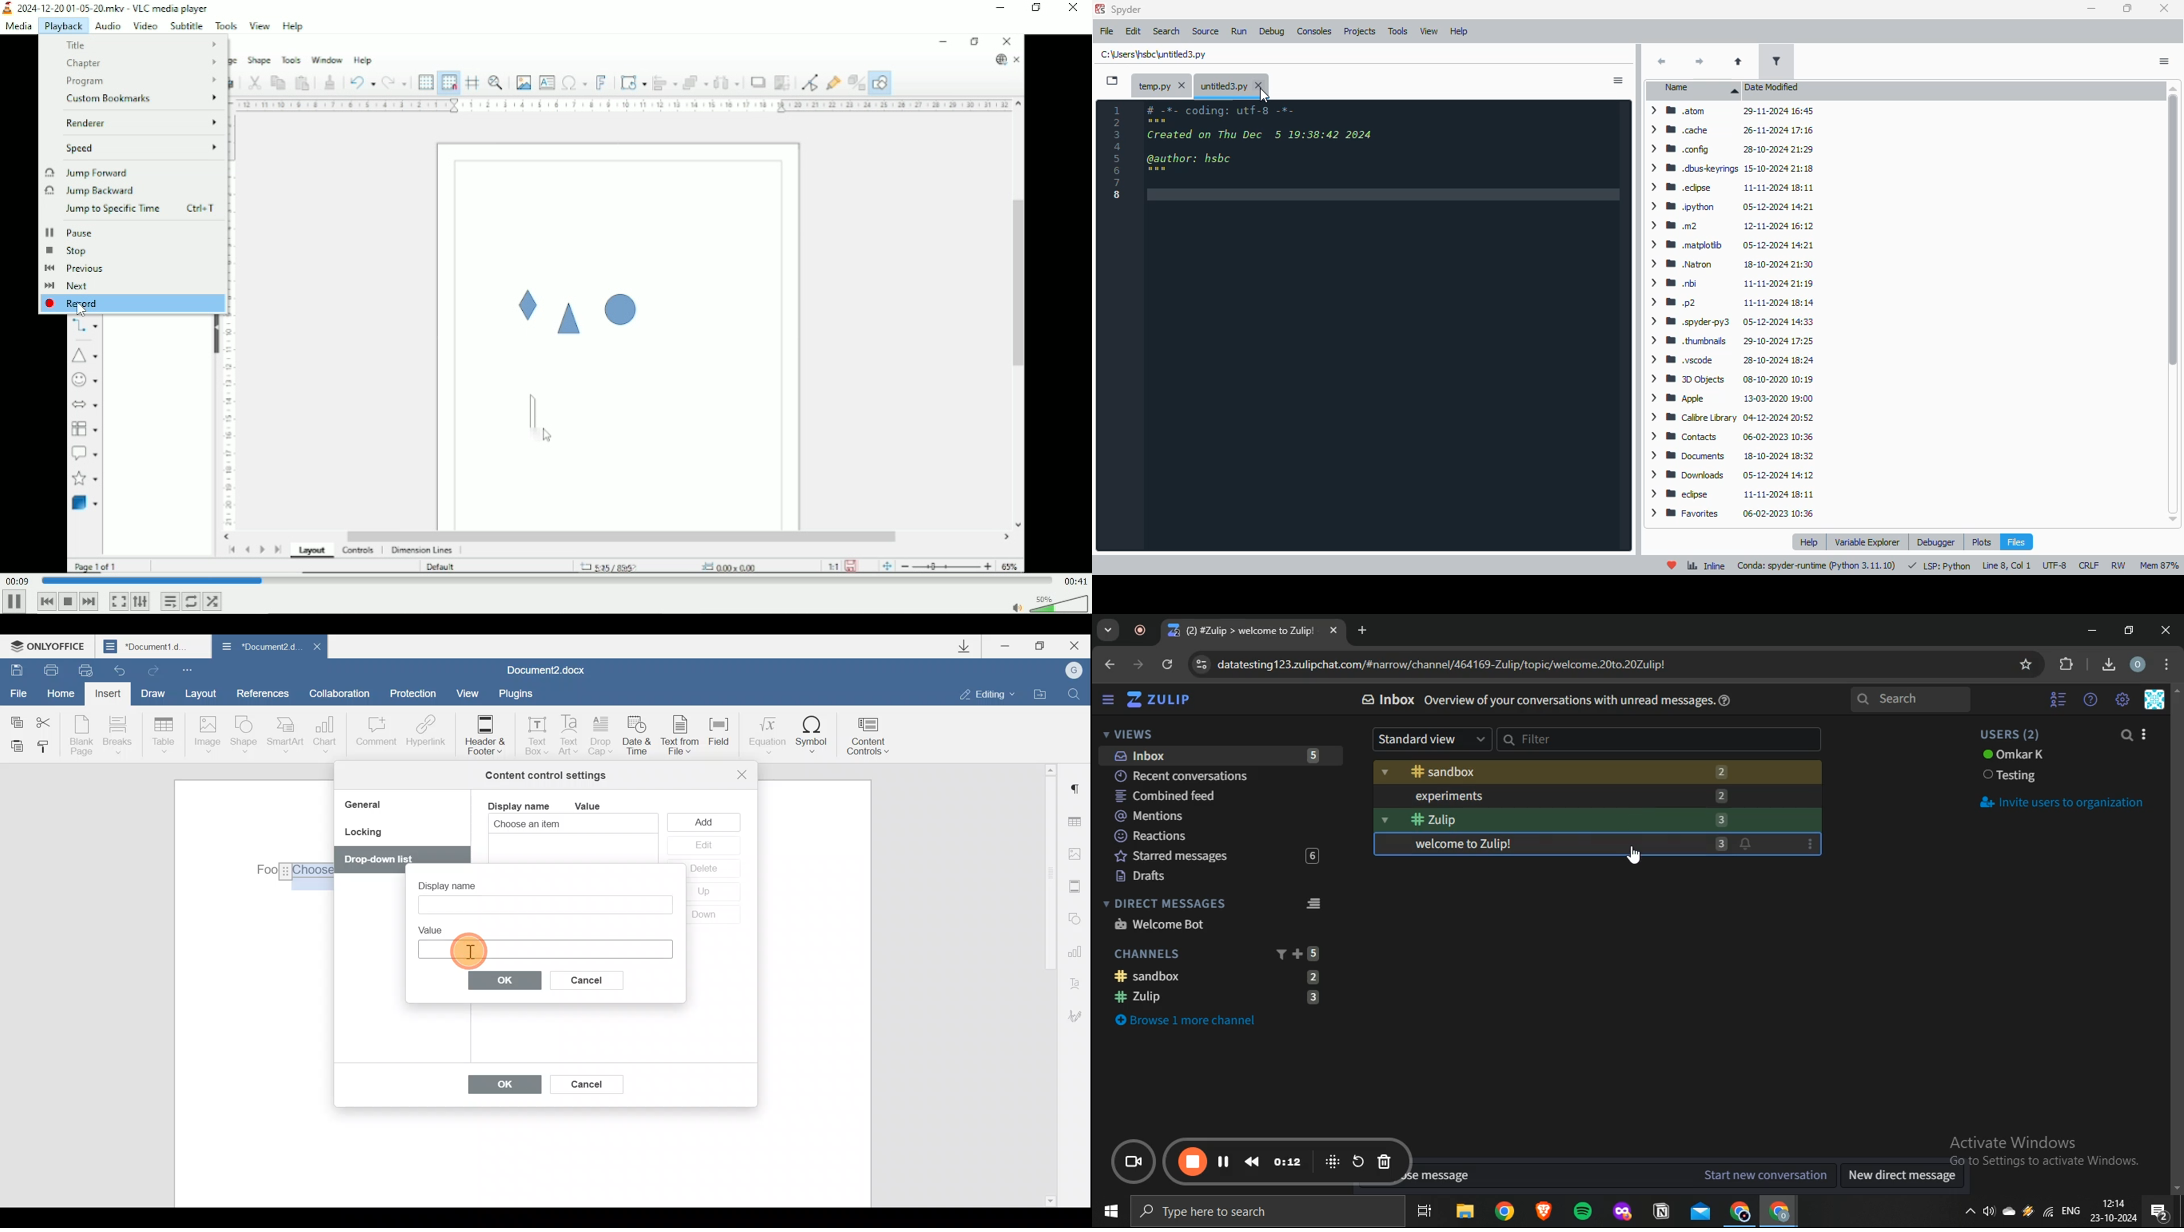 The width and height of the screenshot is (2184, 1232). What do you see at coordinates (1938, 543) in the screenshot?
I see `debugger` at bounding box center [1938, 543].